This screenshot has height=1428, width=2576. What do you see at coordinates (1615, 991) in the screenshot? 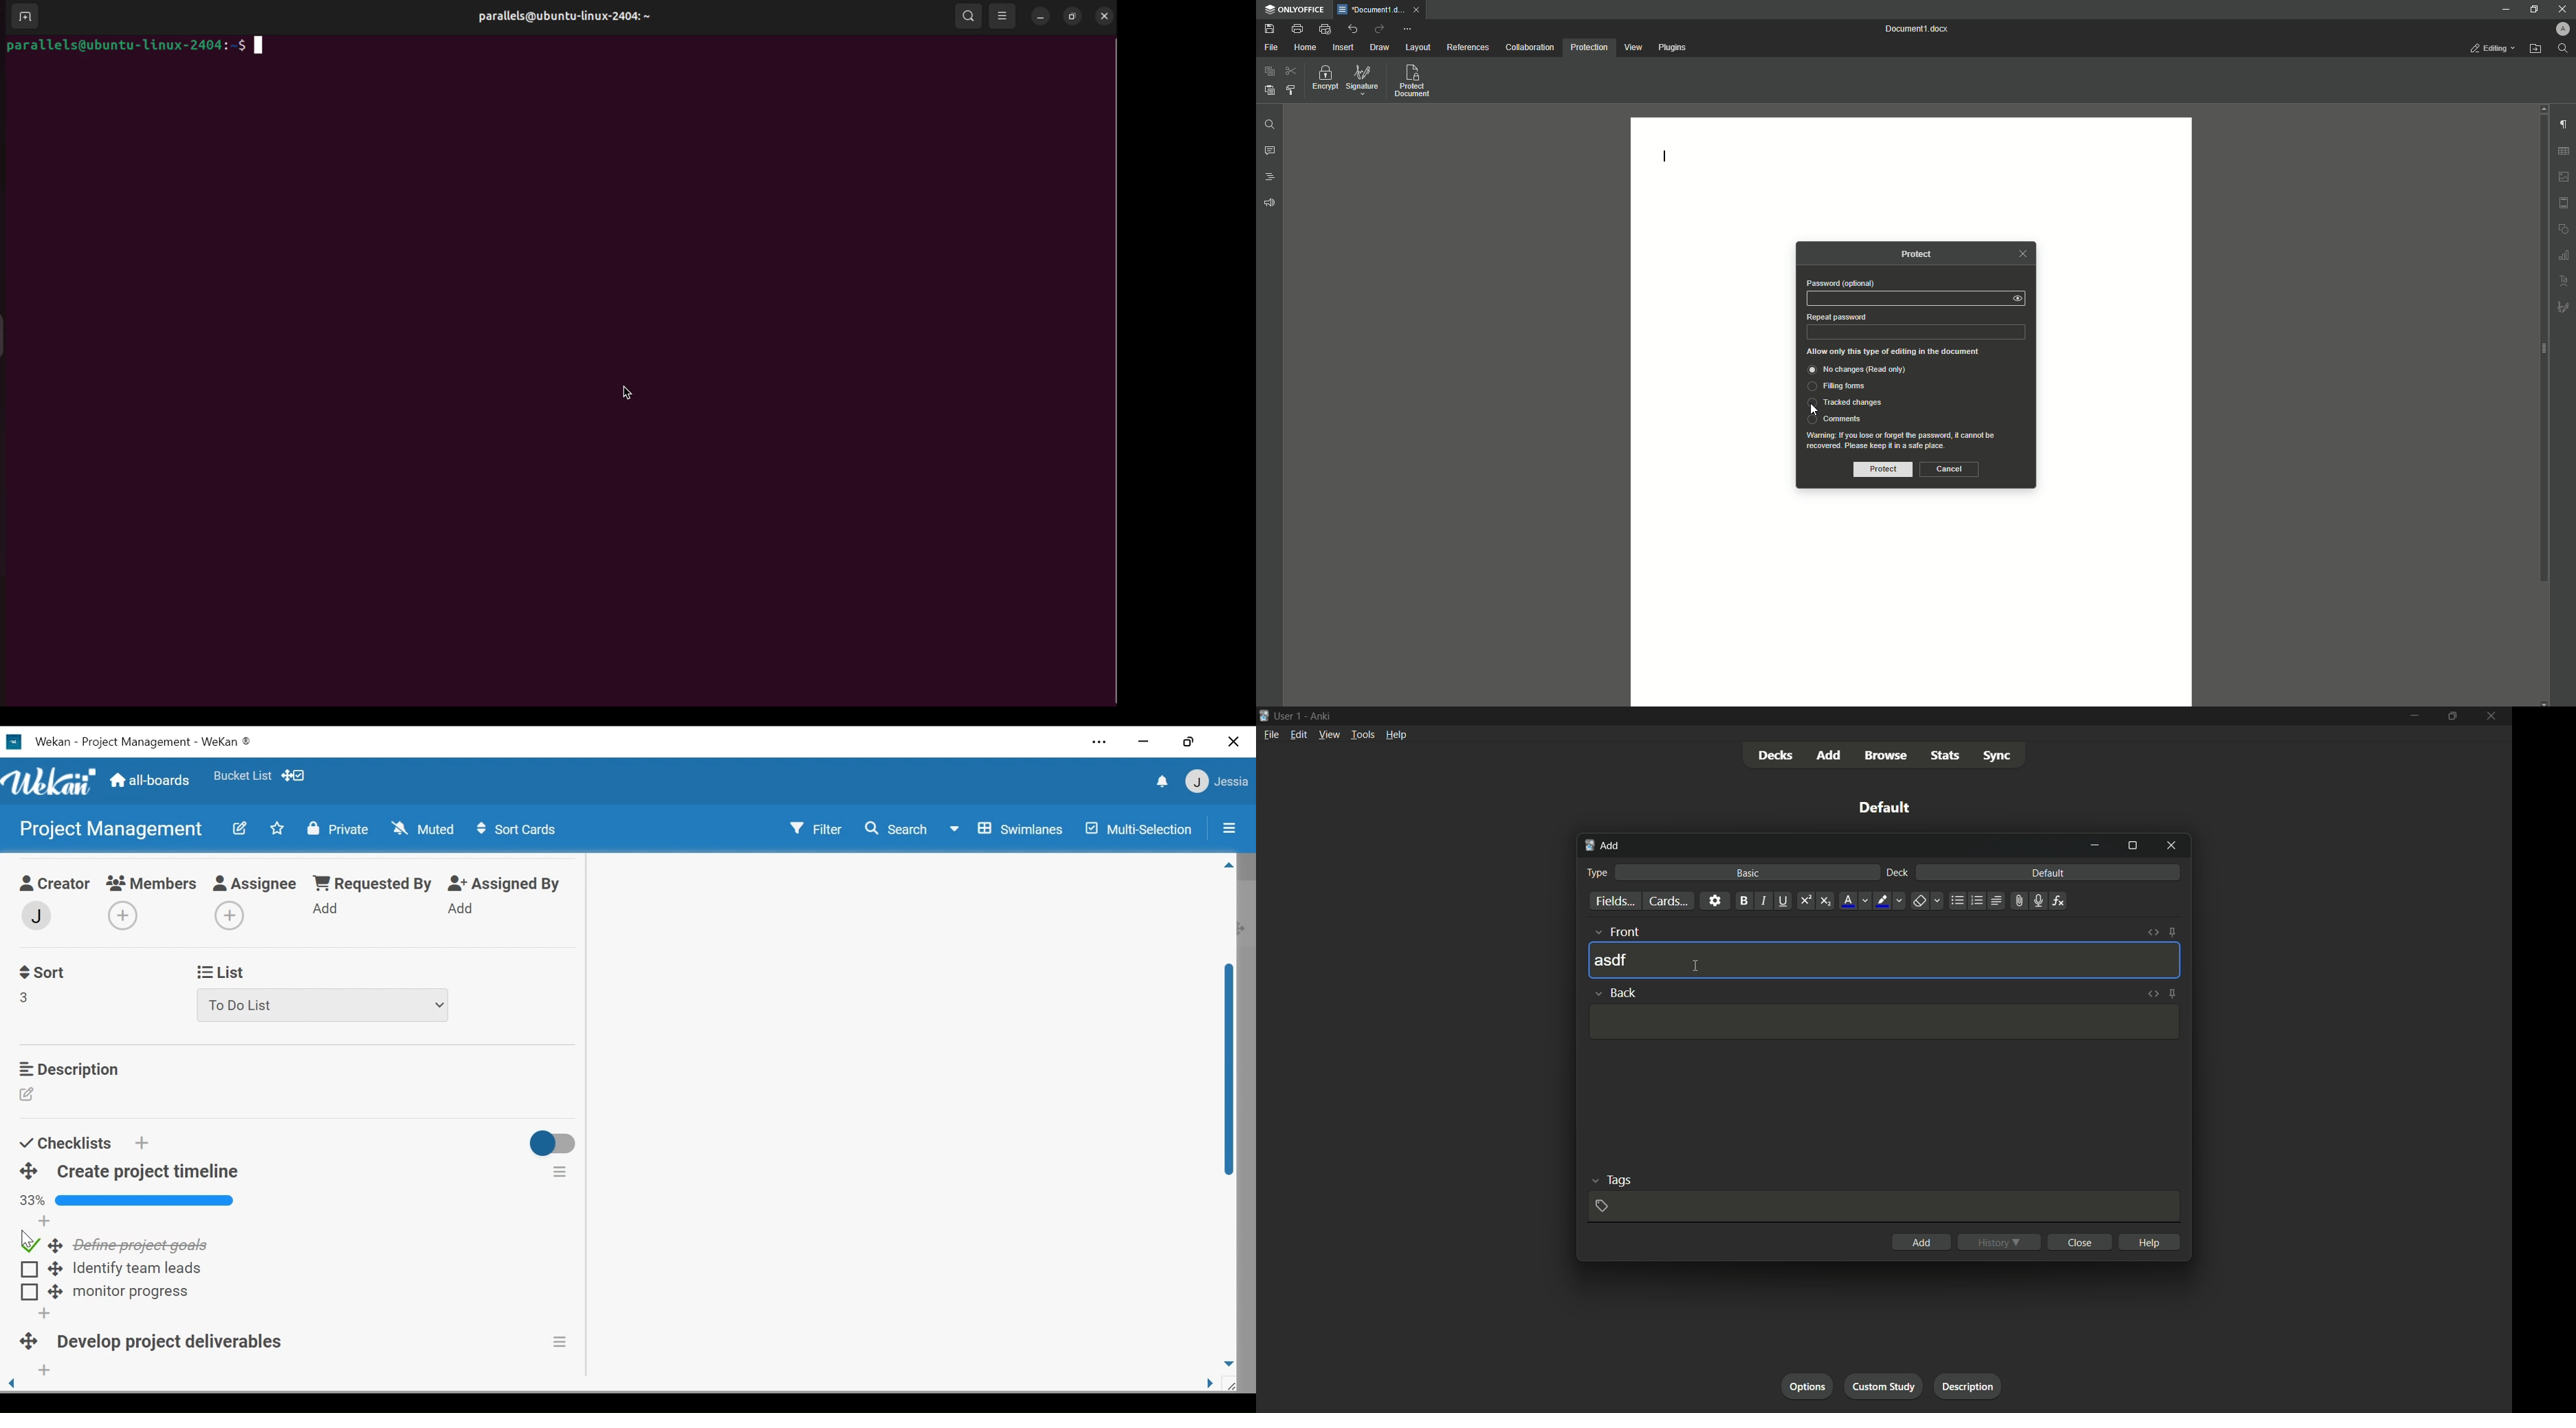
I see `back` at bounding box center [1615, 991].